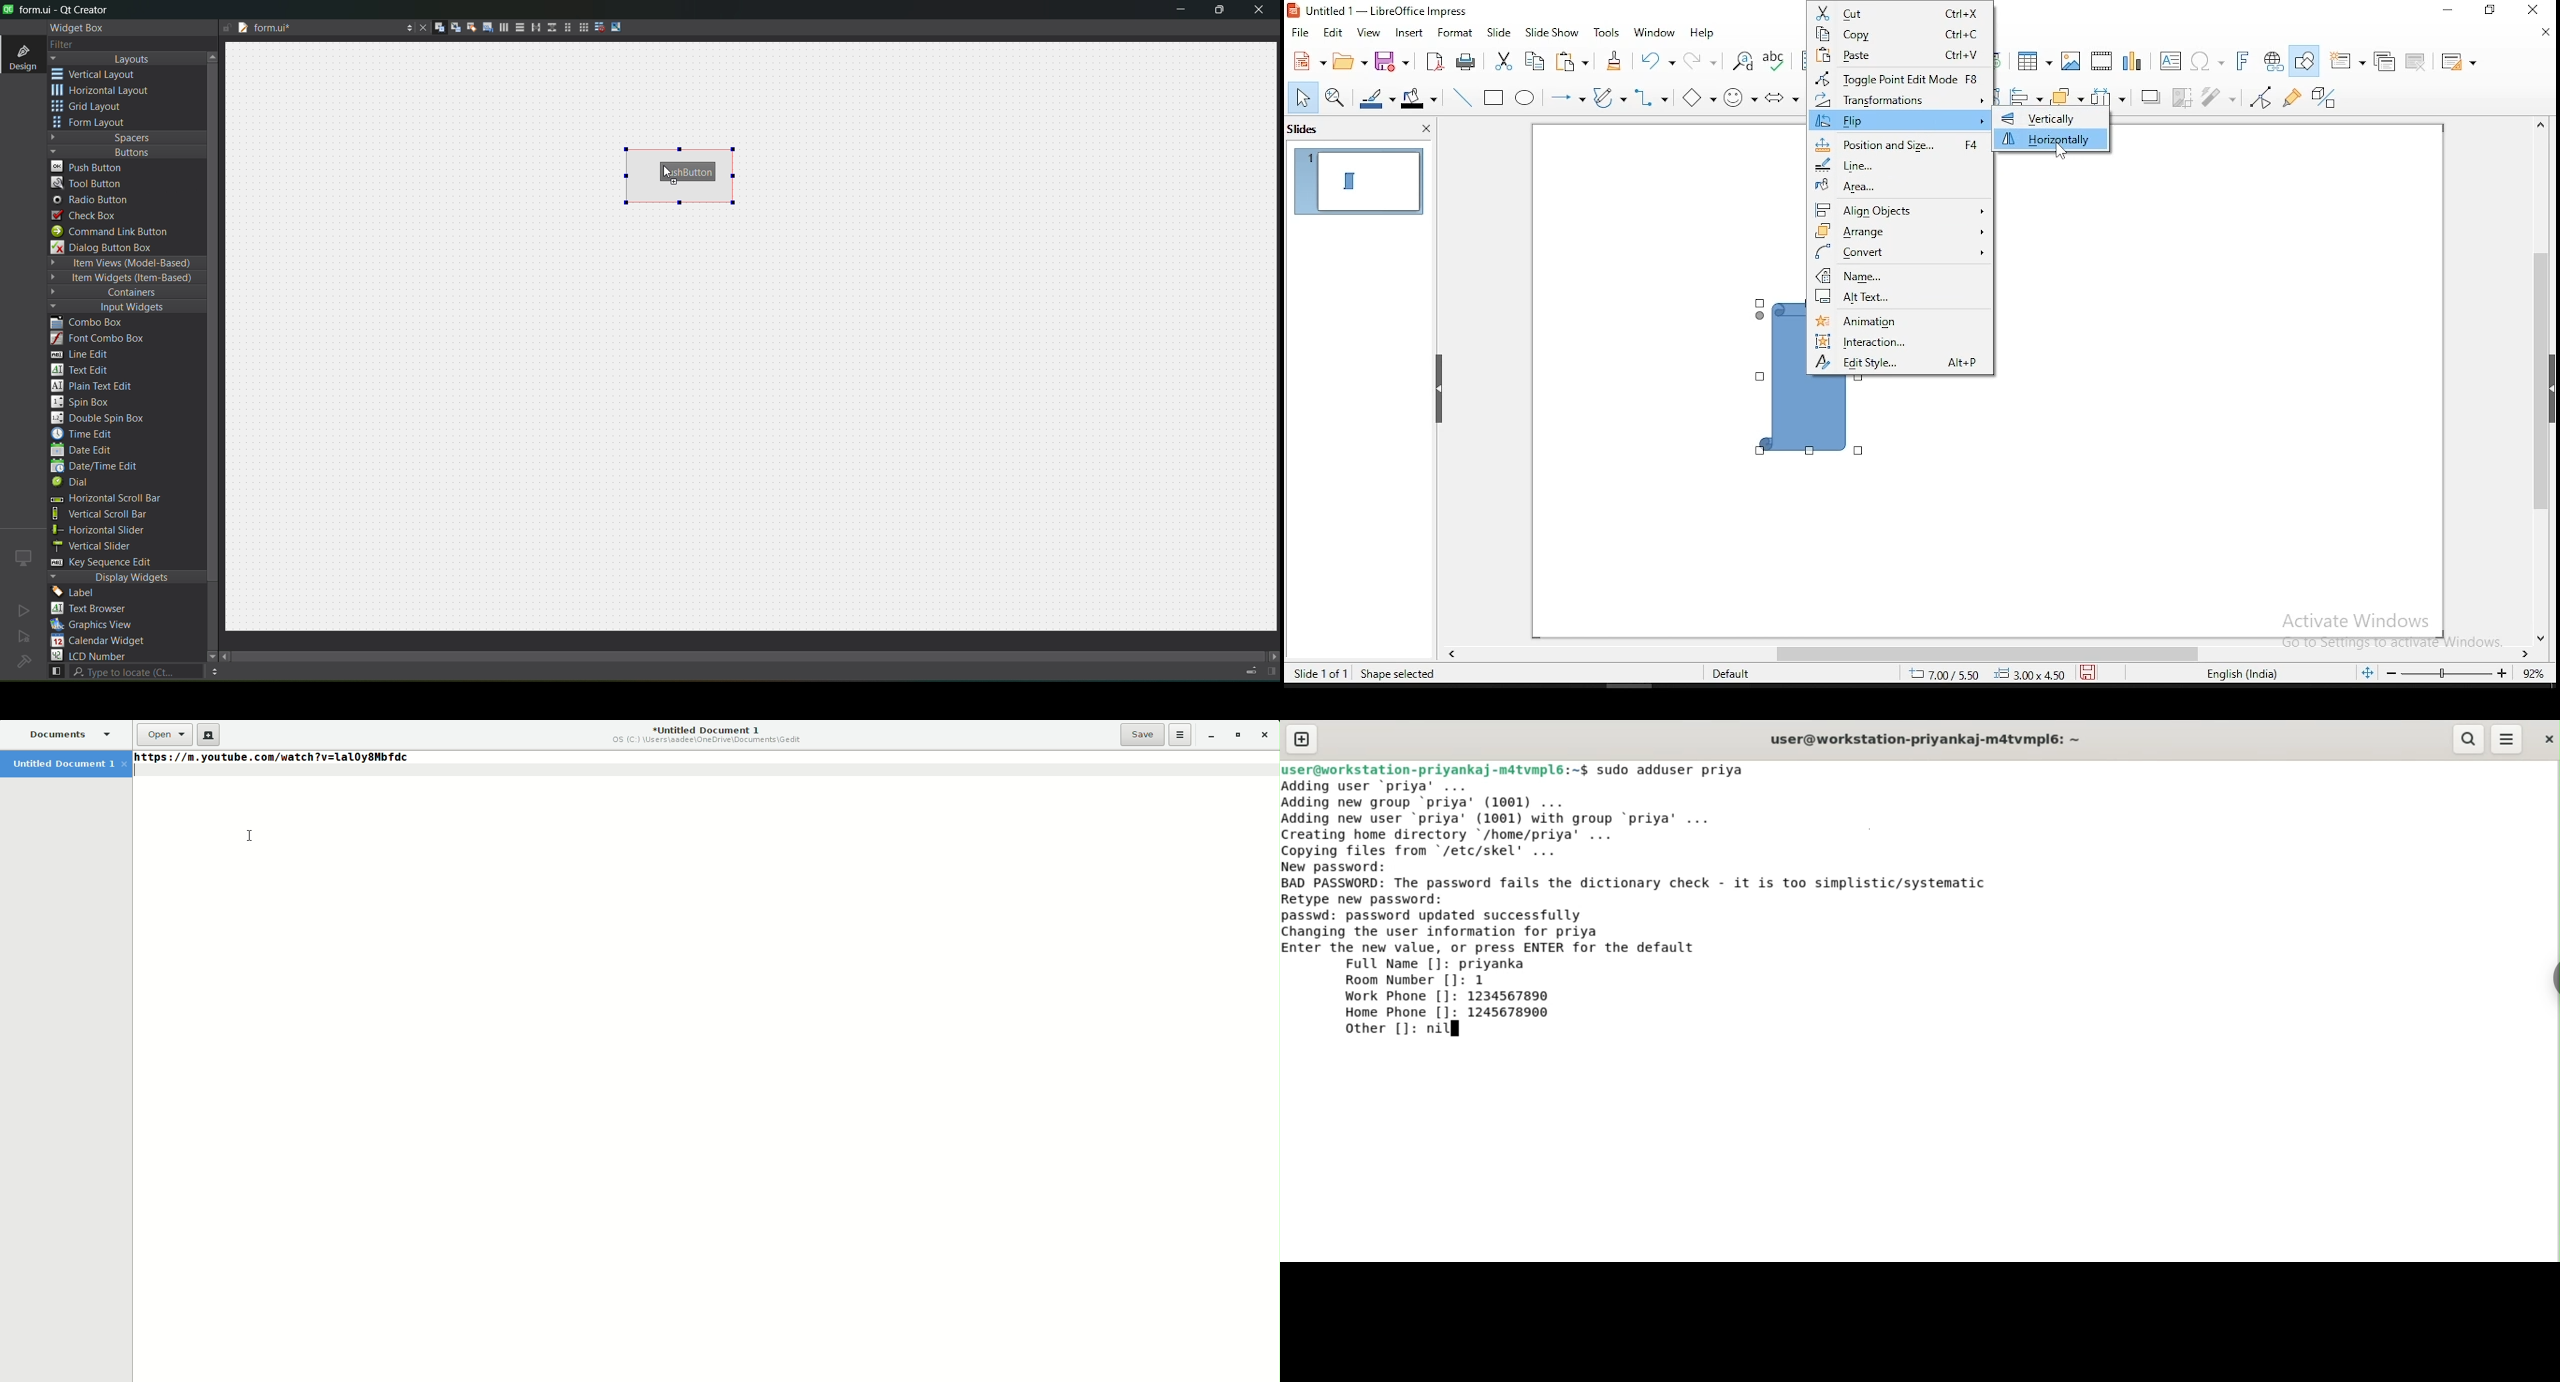  Describe the element at coordinates (2368, 673) in the screenshot. I see `fit slide to current window` at that location.